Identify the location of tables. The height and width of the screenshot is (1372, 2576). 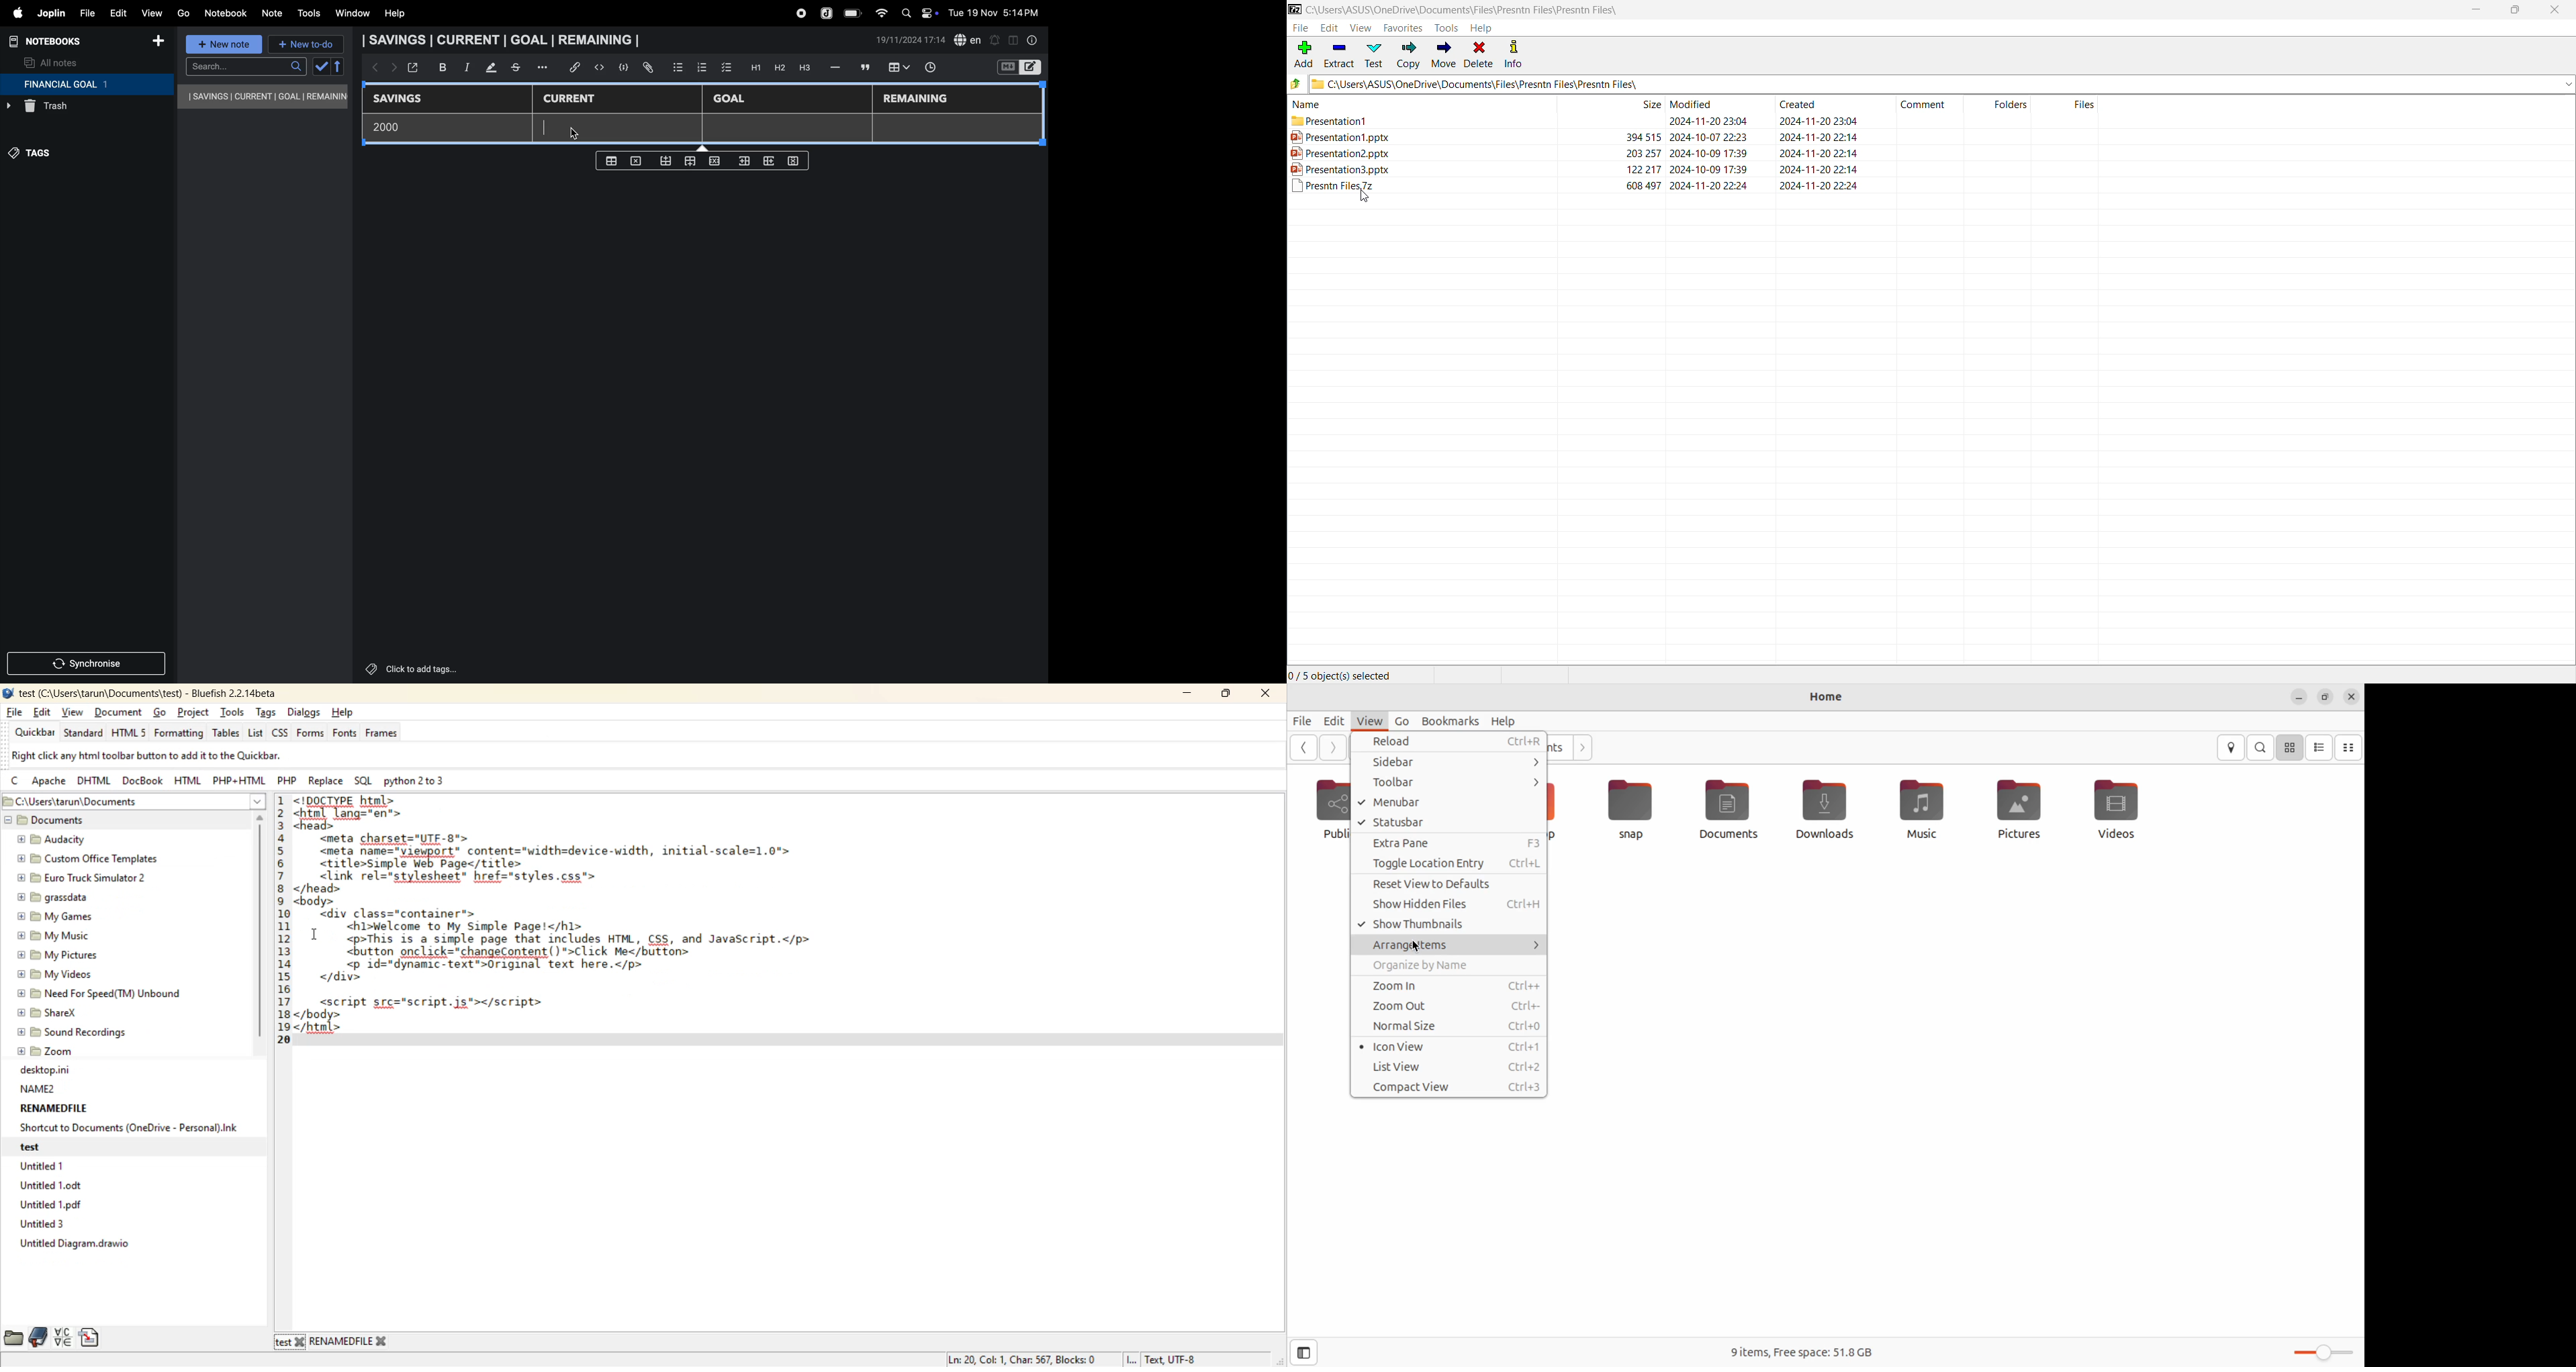
(226, 736).